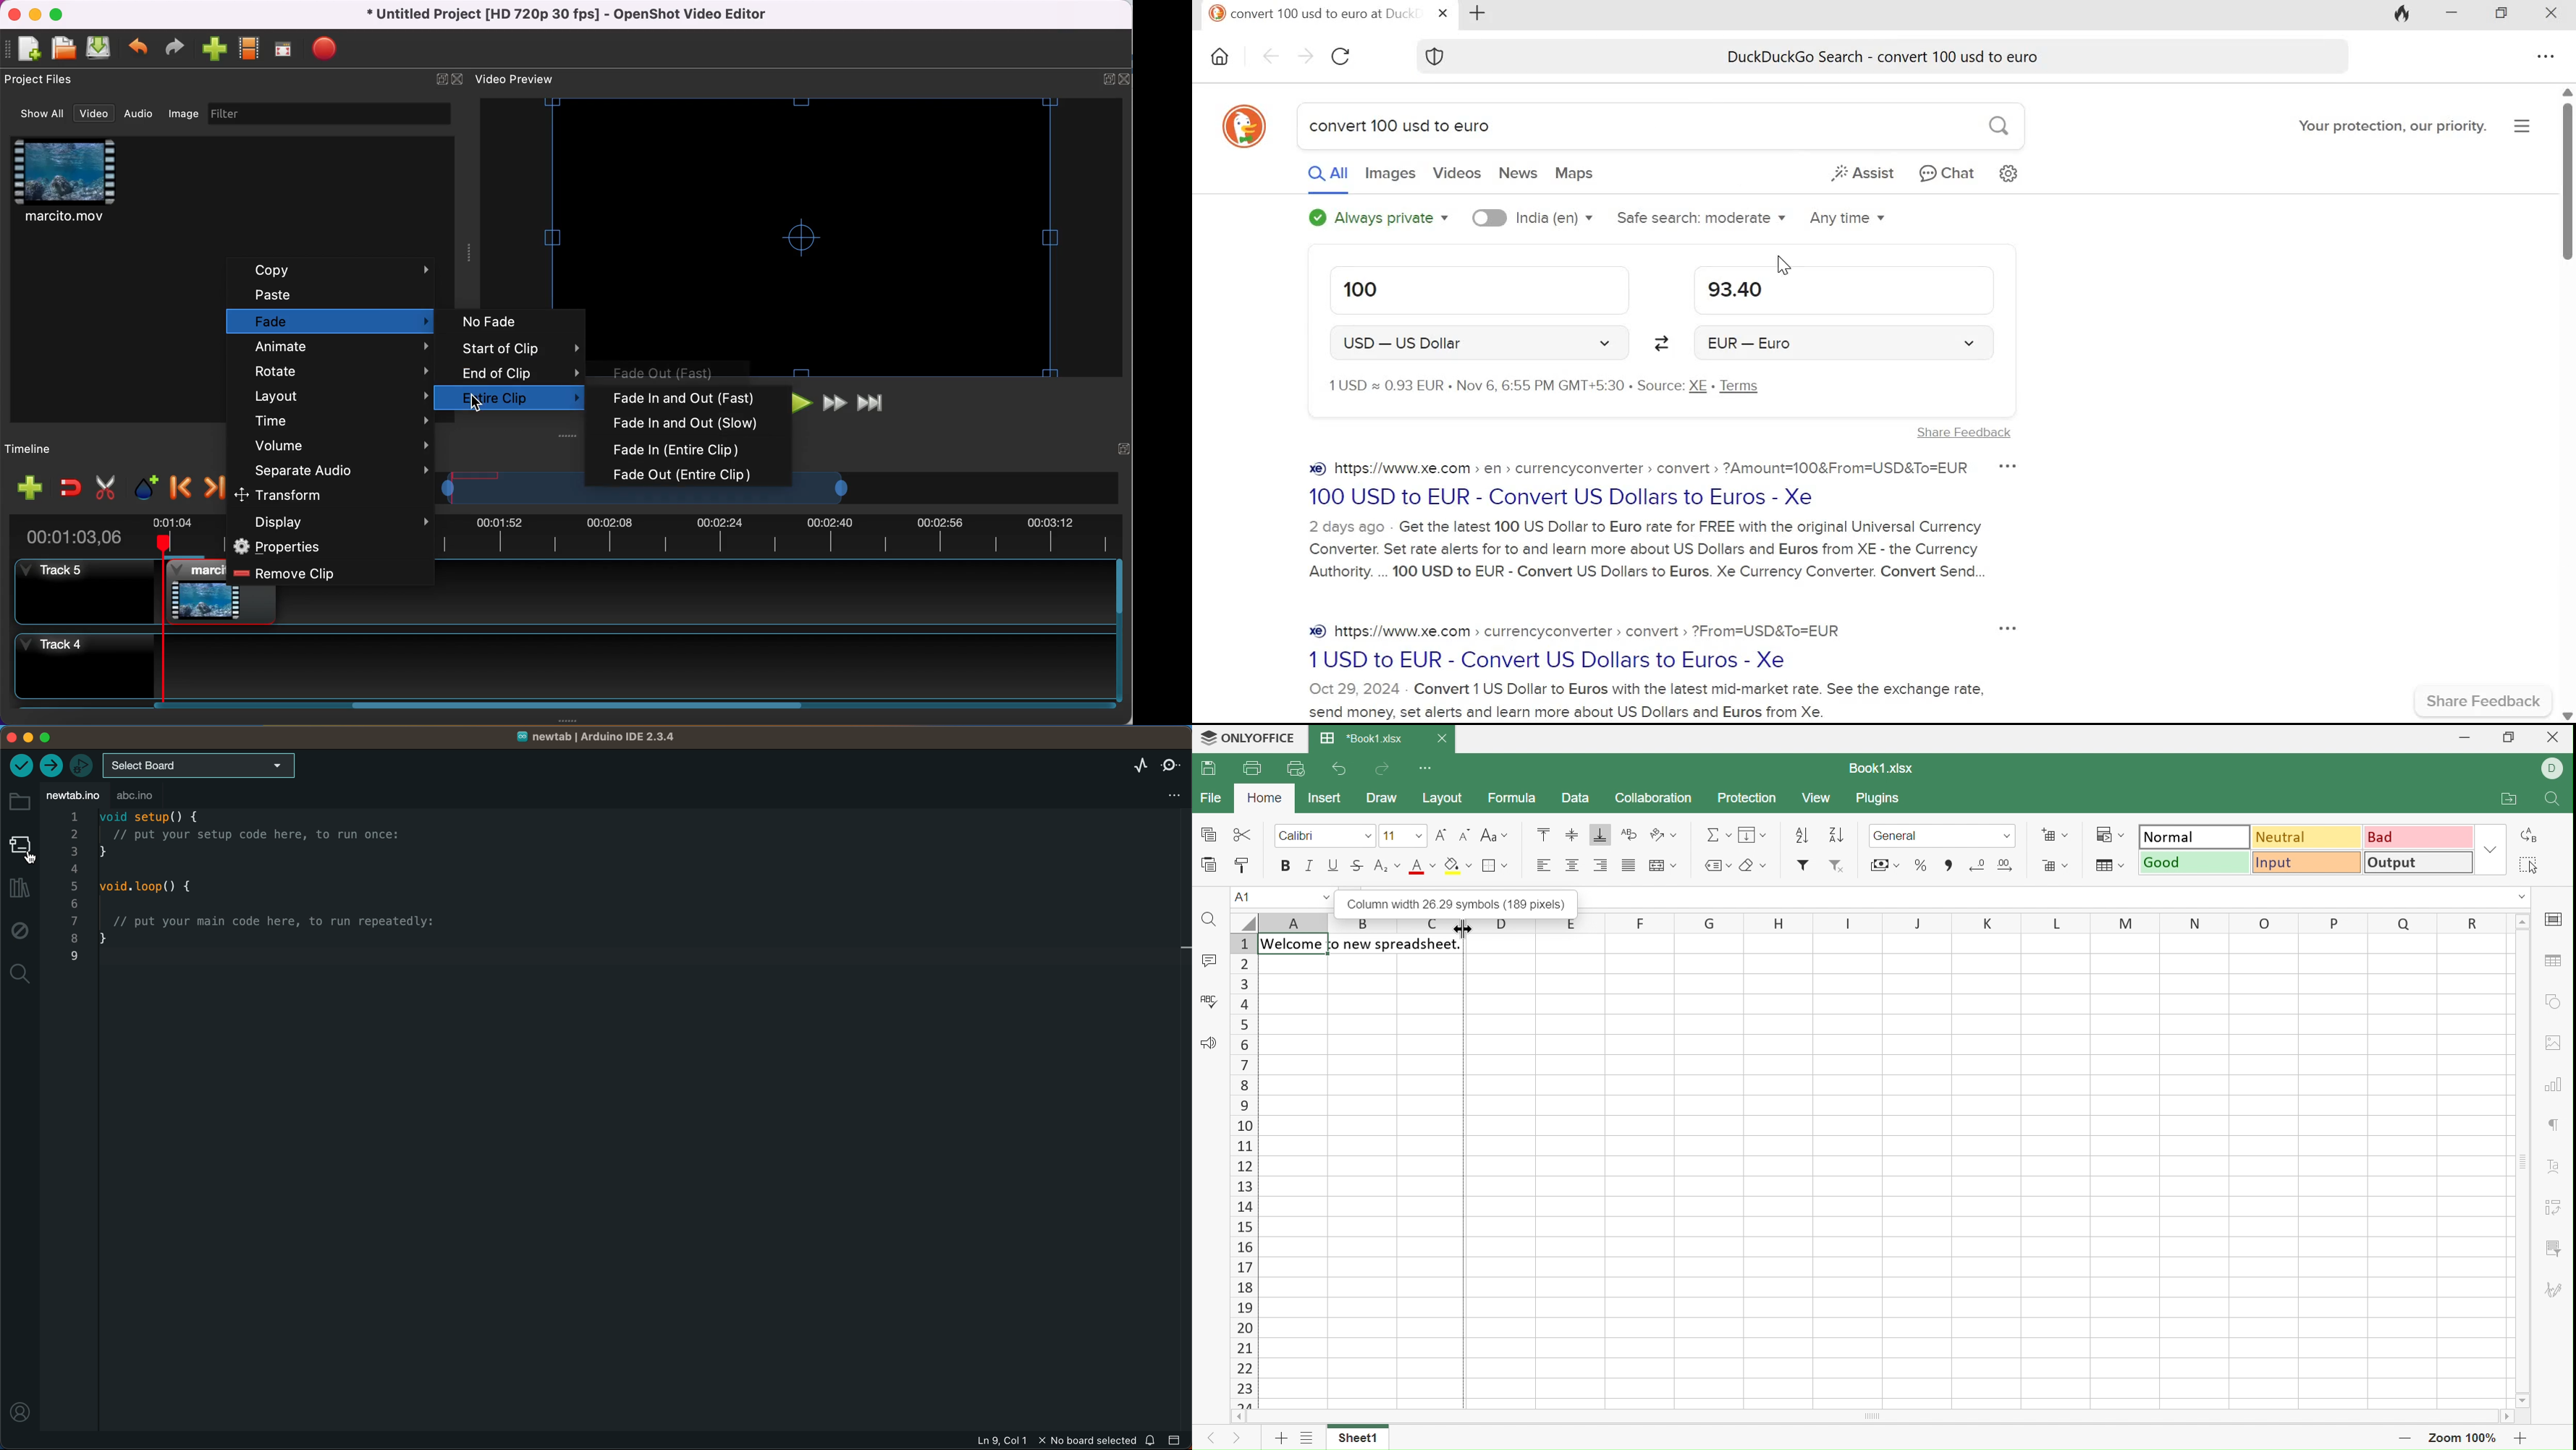 This screenshot has height=1456, width=2576. What do you see at coordinates (319, 548) in the screenshot?
I see `properties` at bounding box center [319, 548].